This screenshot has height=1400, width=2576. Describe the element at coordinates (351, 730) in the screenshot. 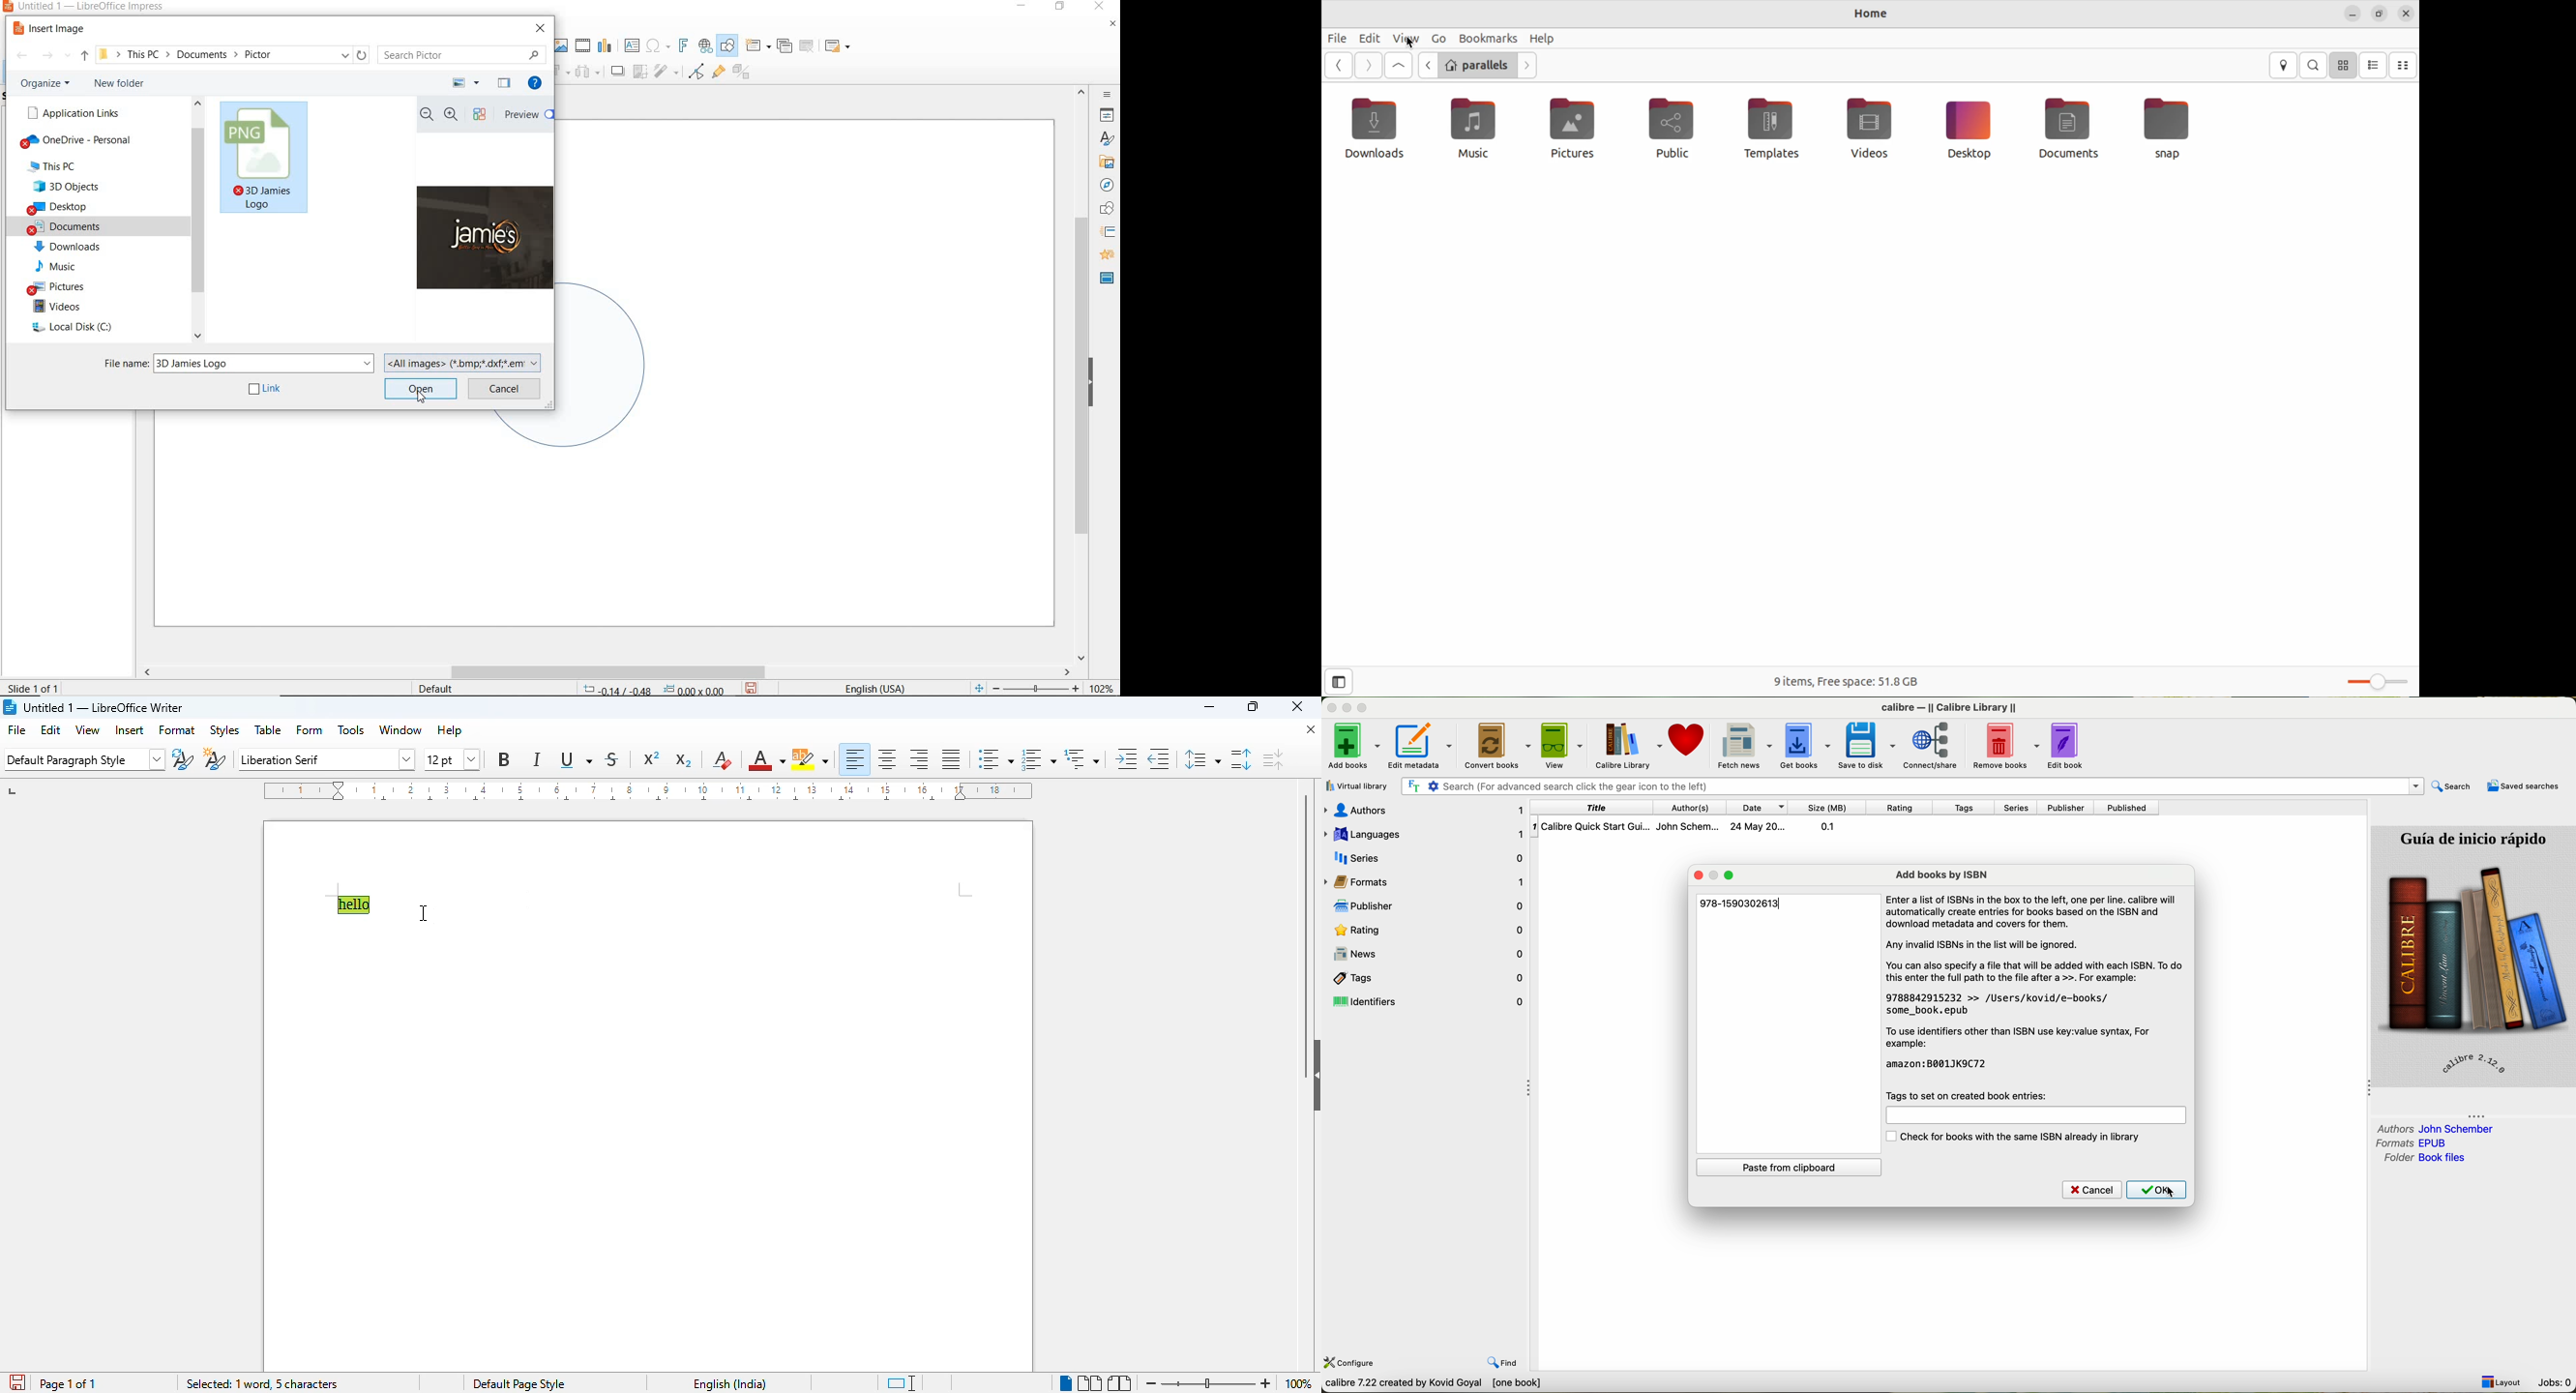

I see `tools` at that location.